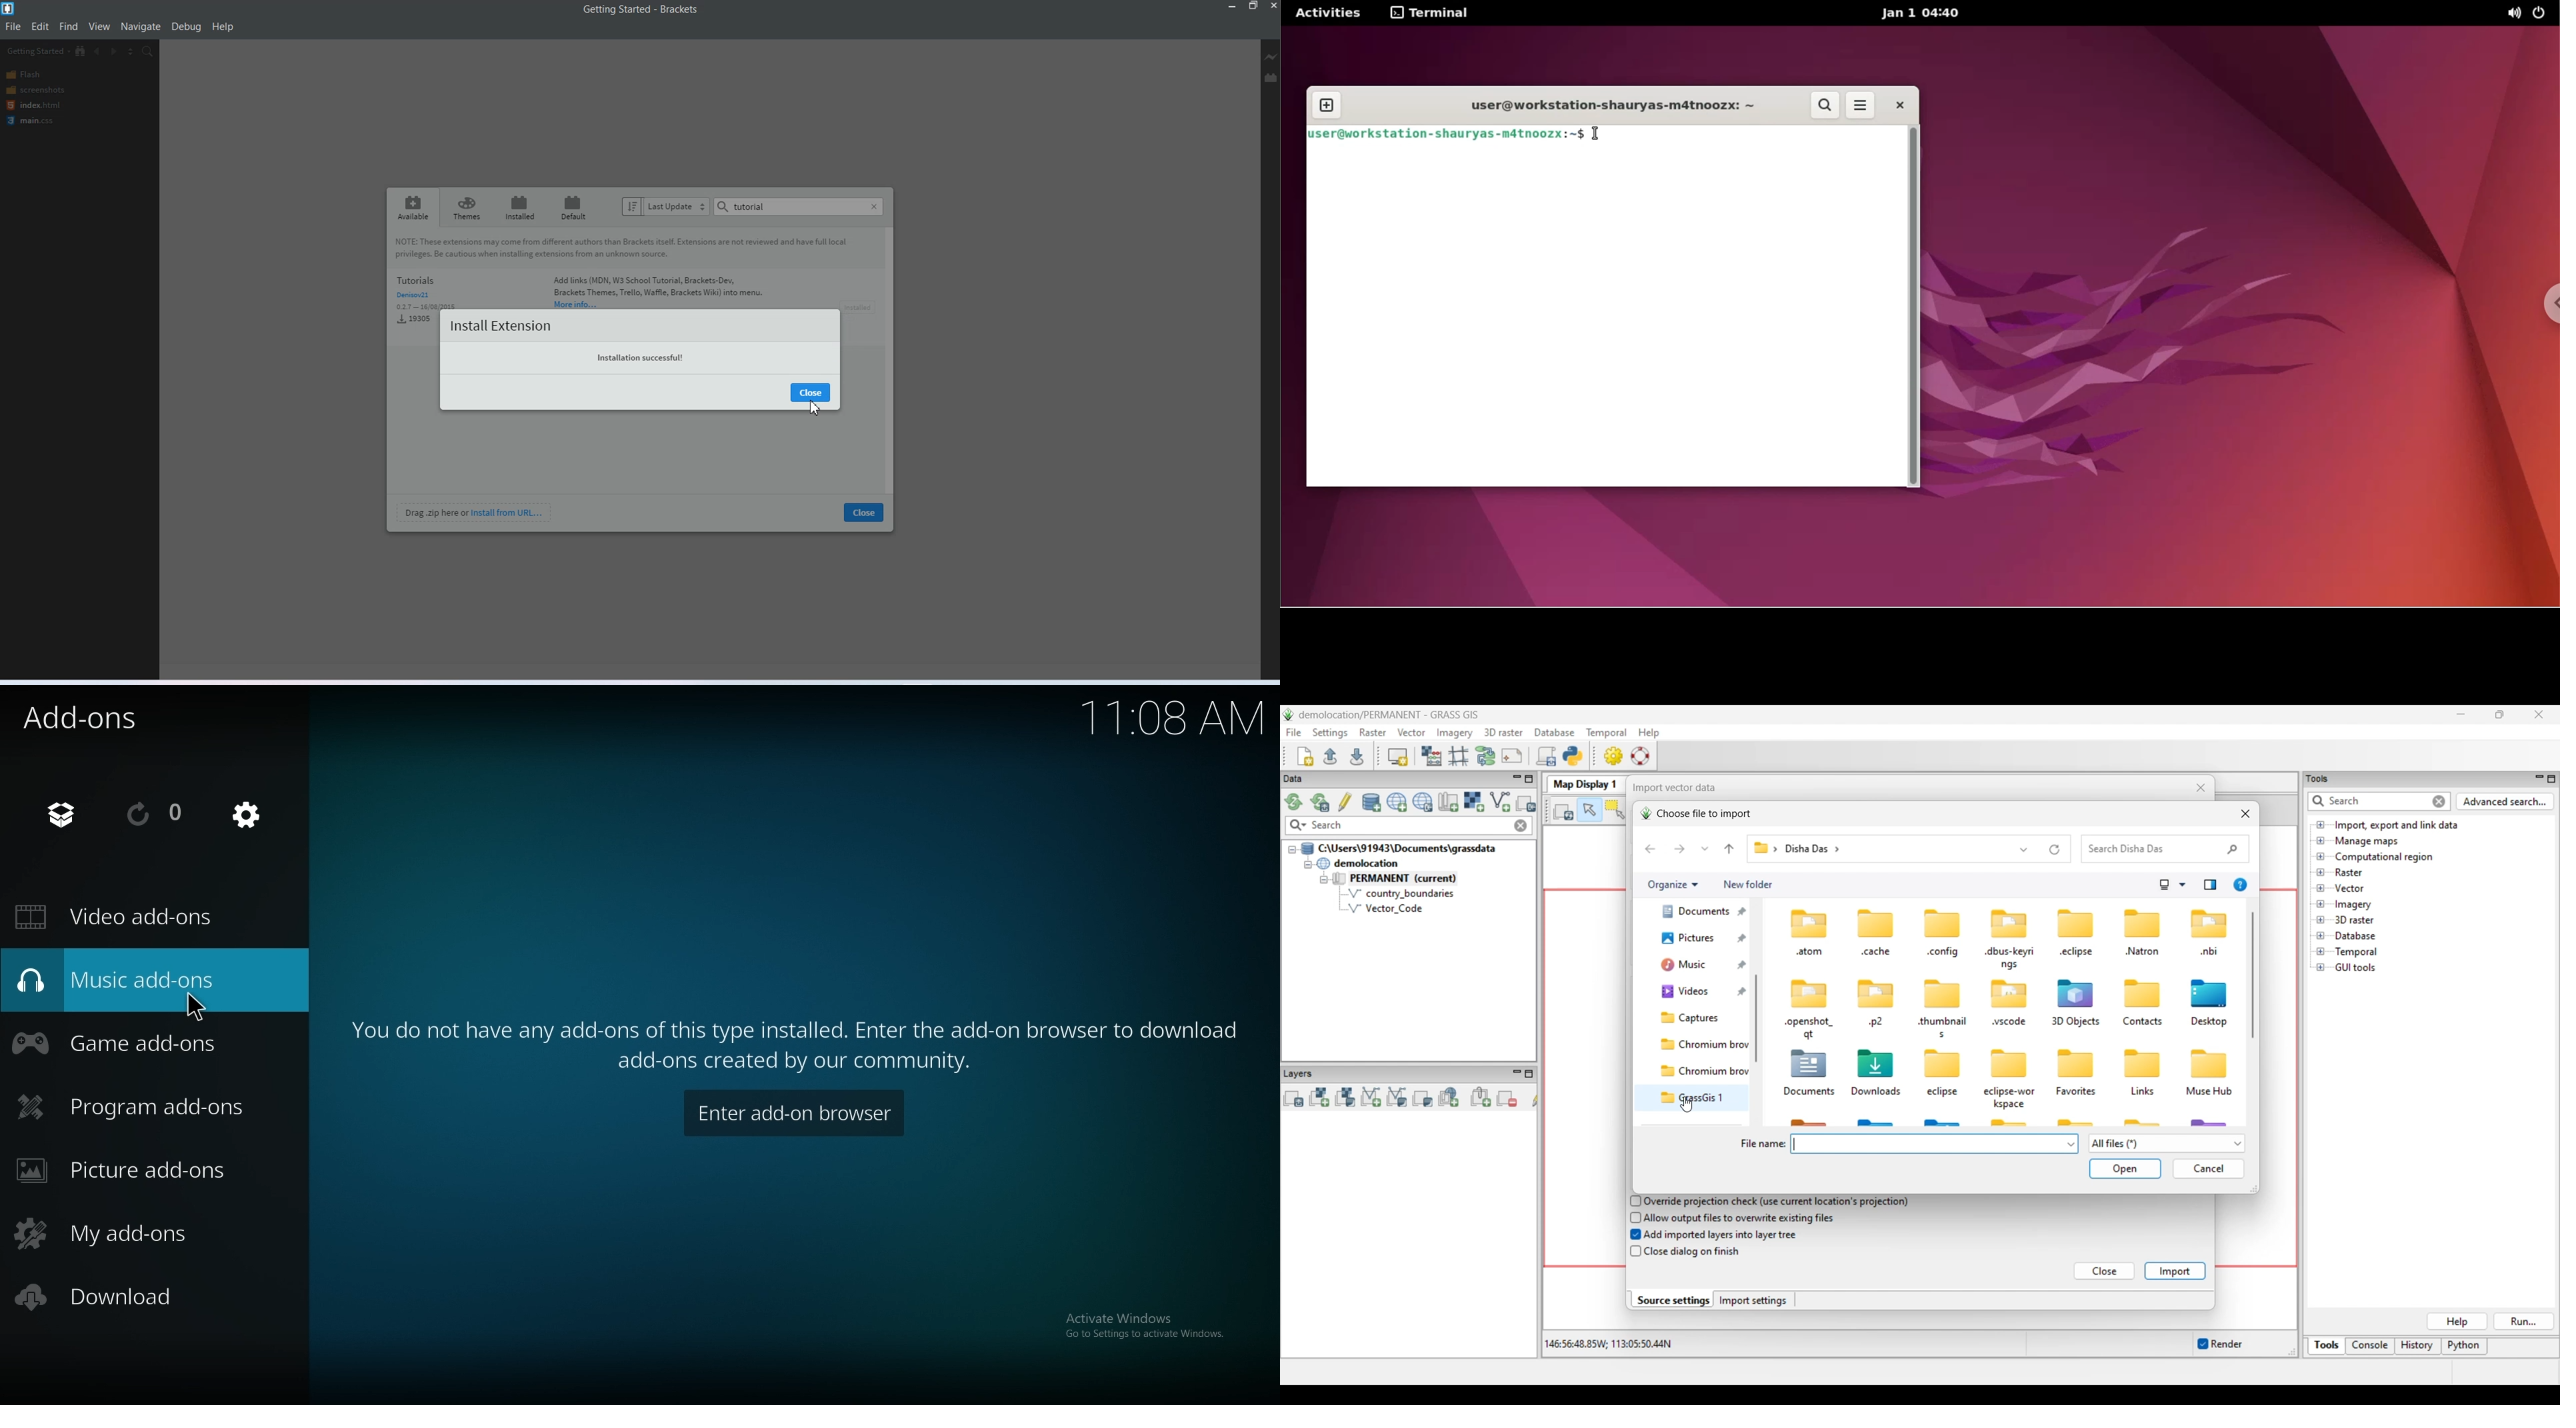 The image size is (2576, 1428). I want to click on command input box, so click(1603, 319).